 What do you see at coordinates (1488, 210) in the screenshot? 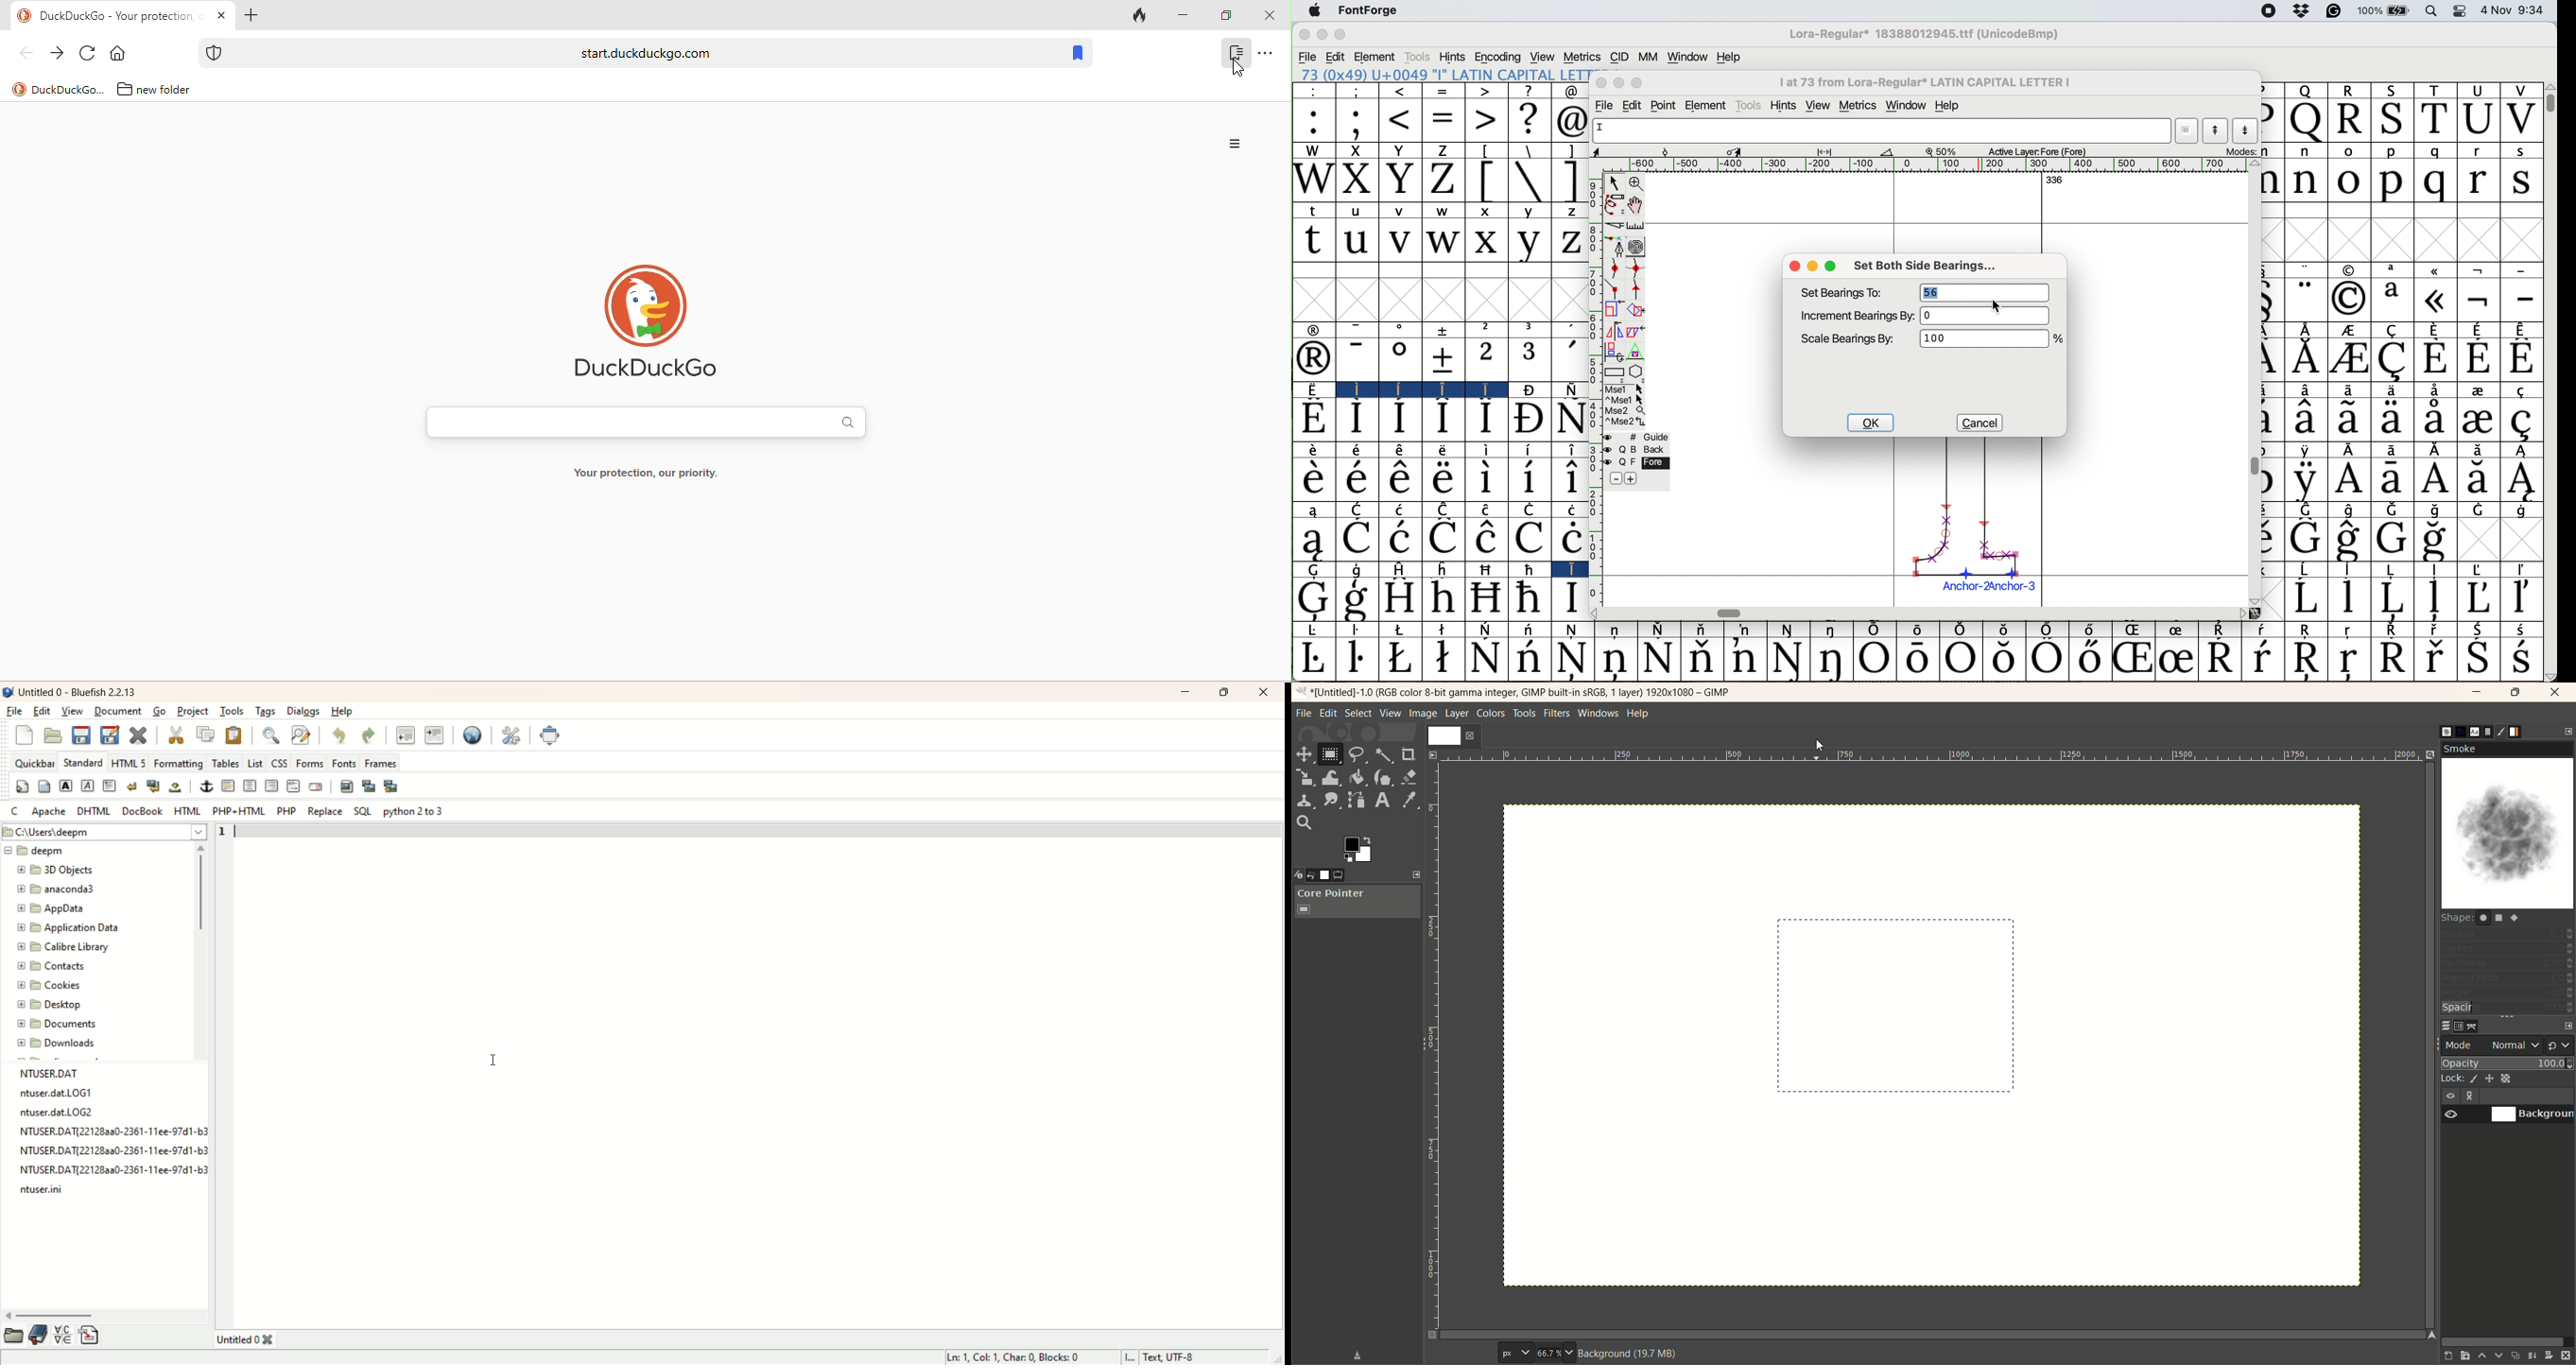
I see `x` at bounding box center [1488, 210].